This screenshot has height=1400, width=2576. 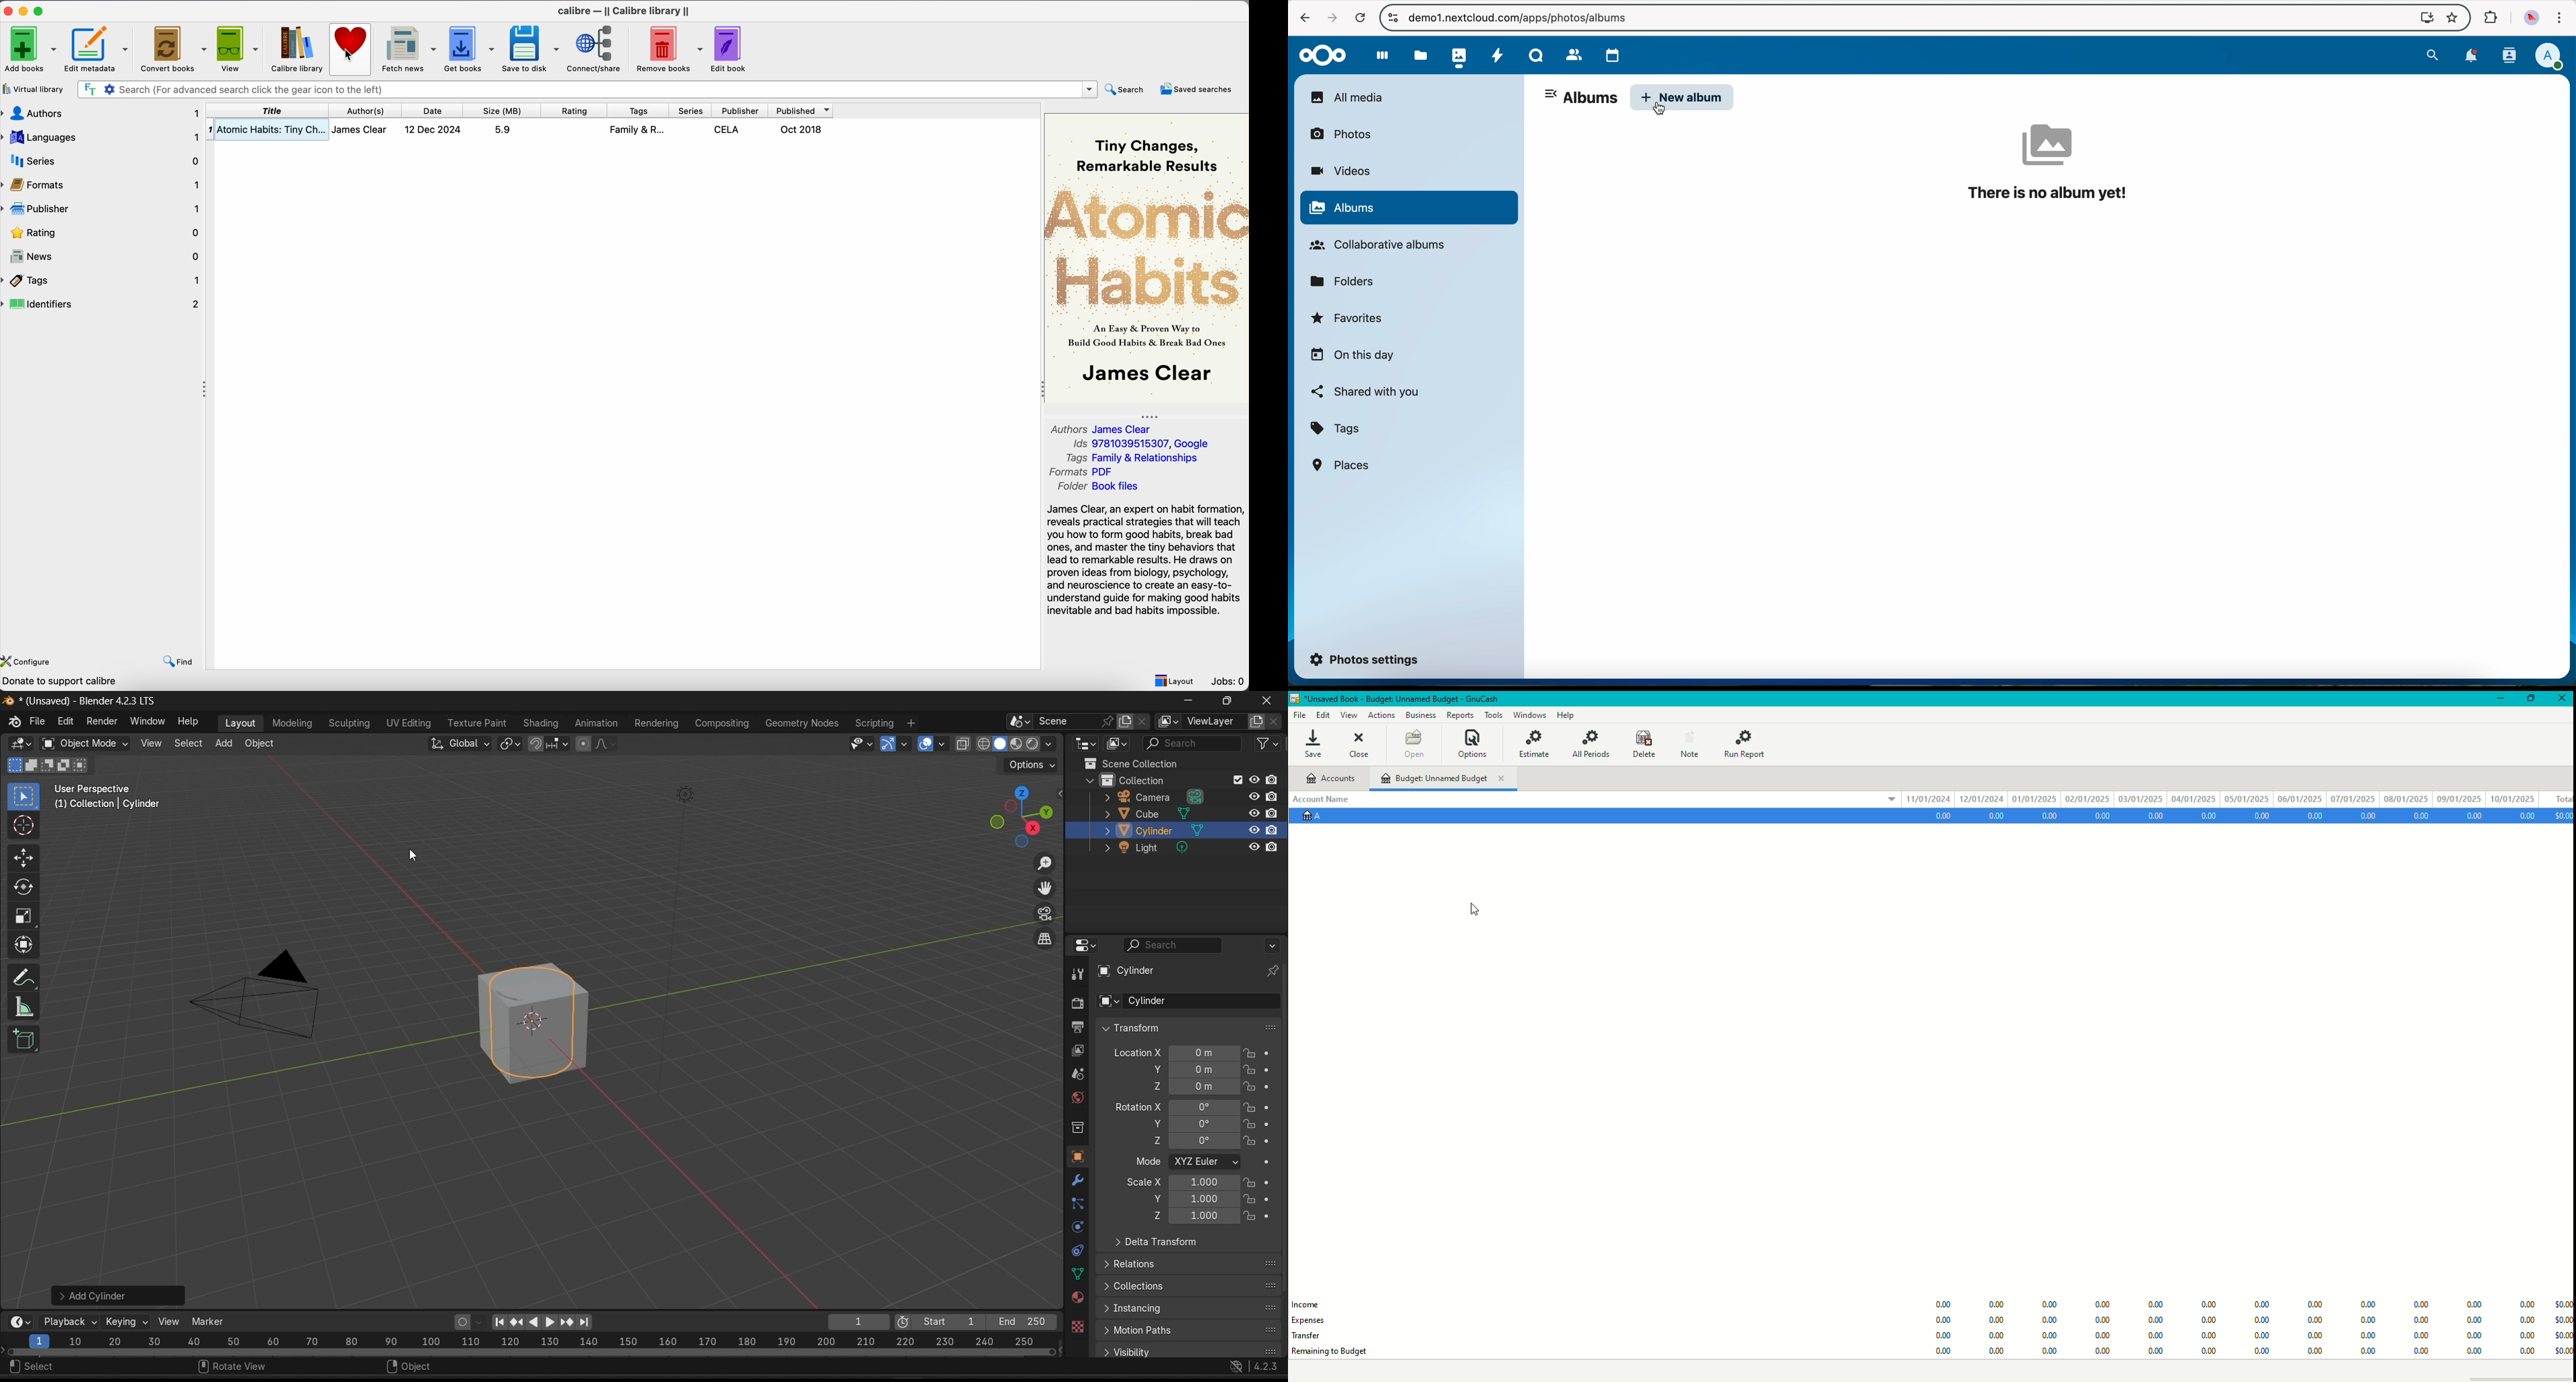 What do you see at coordinates (1078, 1157) in the screenshot?
I see `object` at bounding box center [1078, 1157].